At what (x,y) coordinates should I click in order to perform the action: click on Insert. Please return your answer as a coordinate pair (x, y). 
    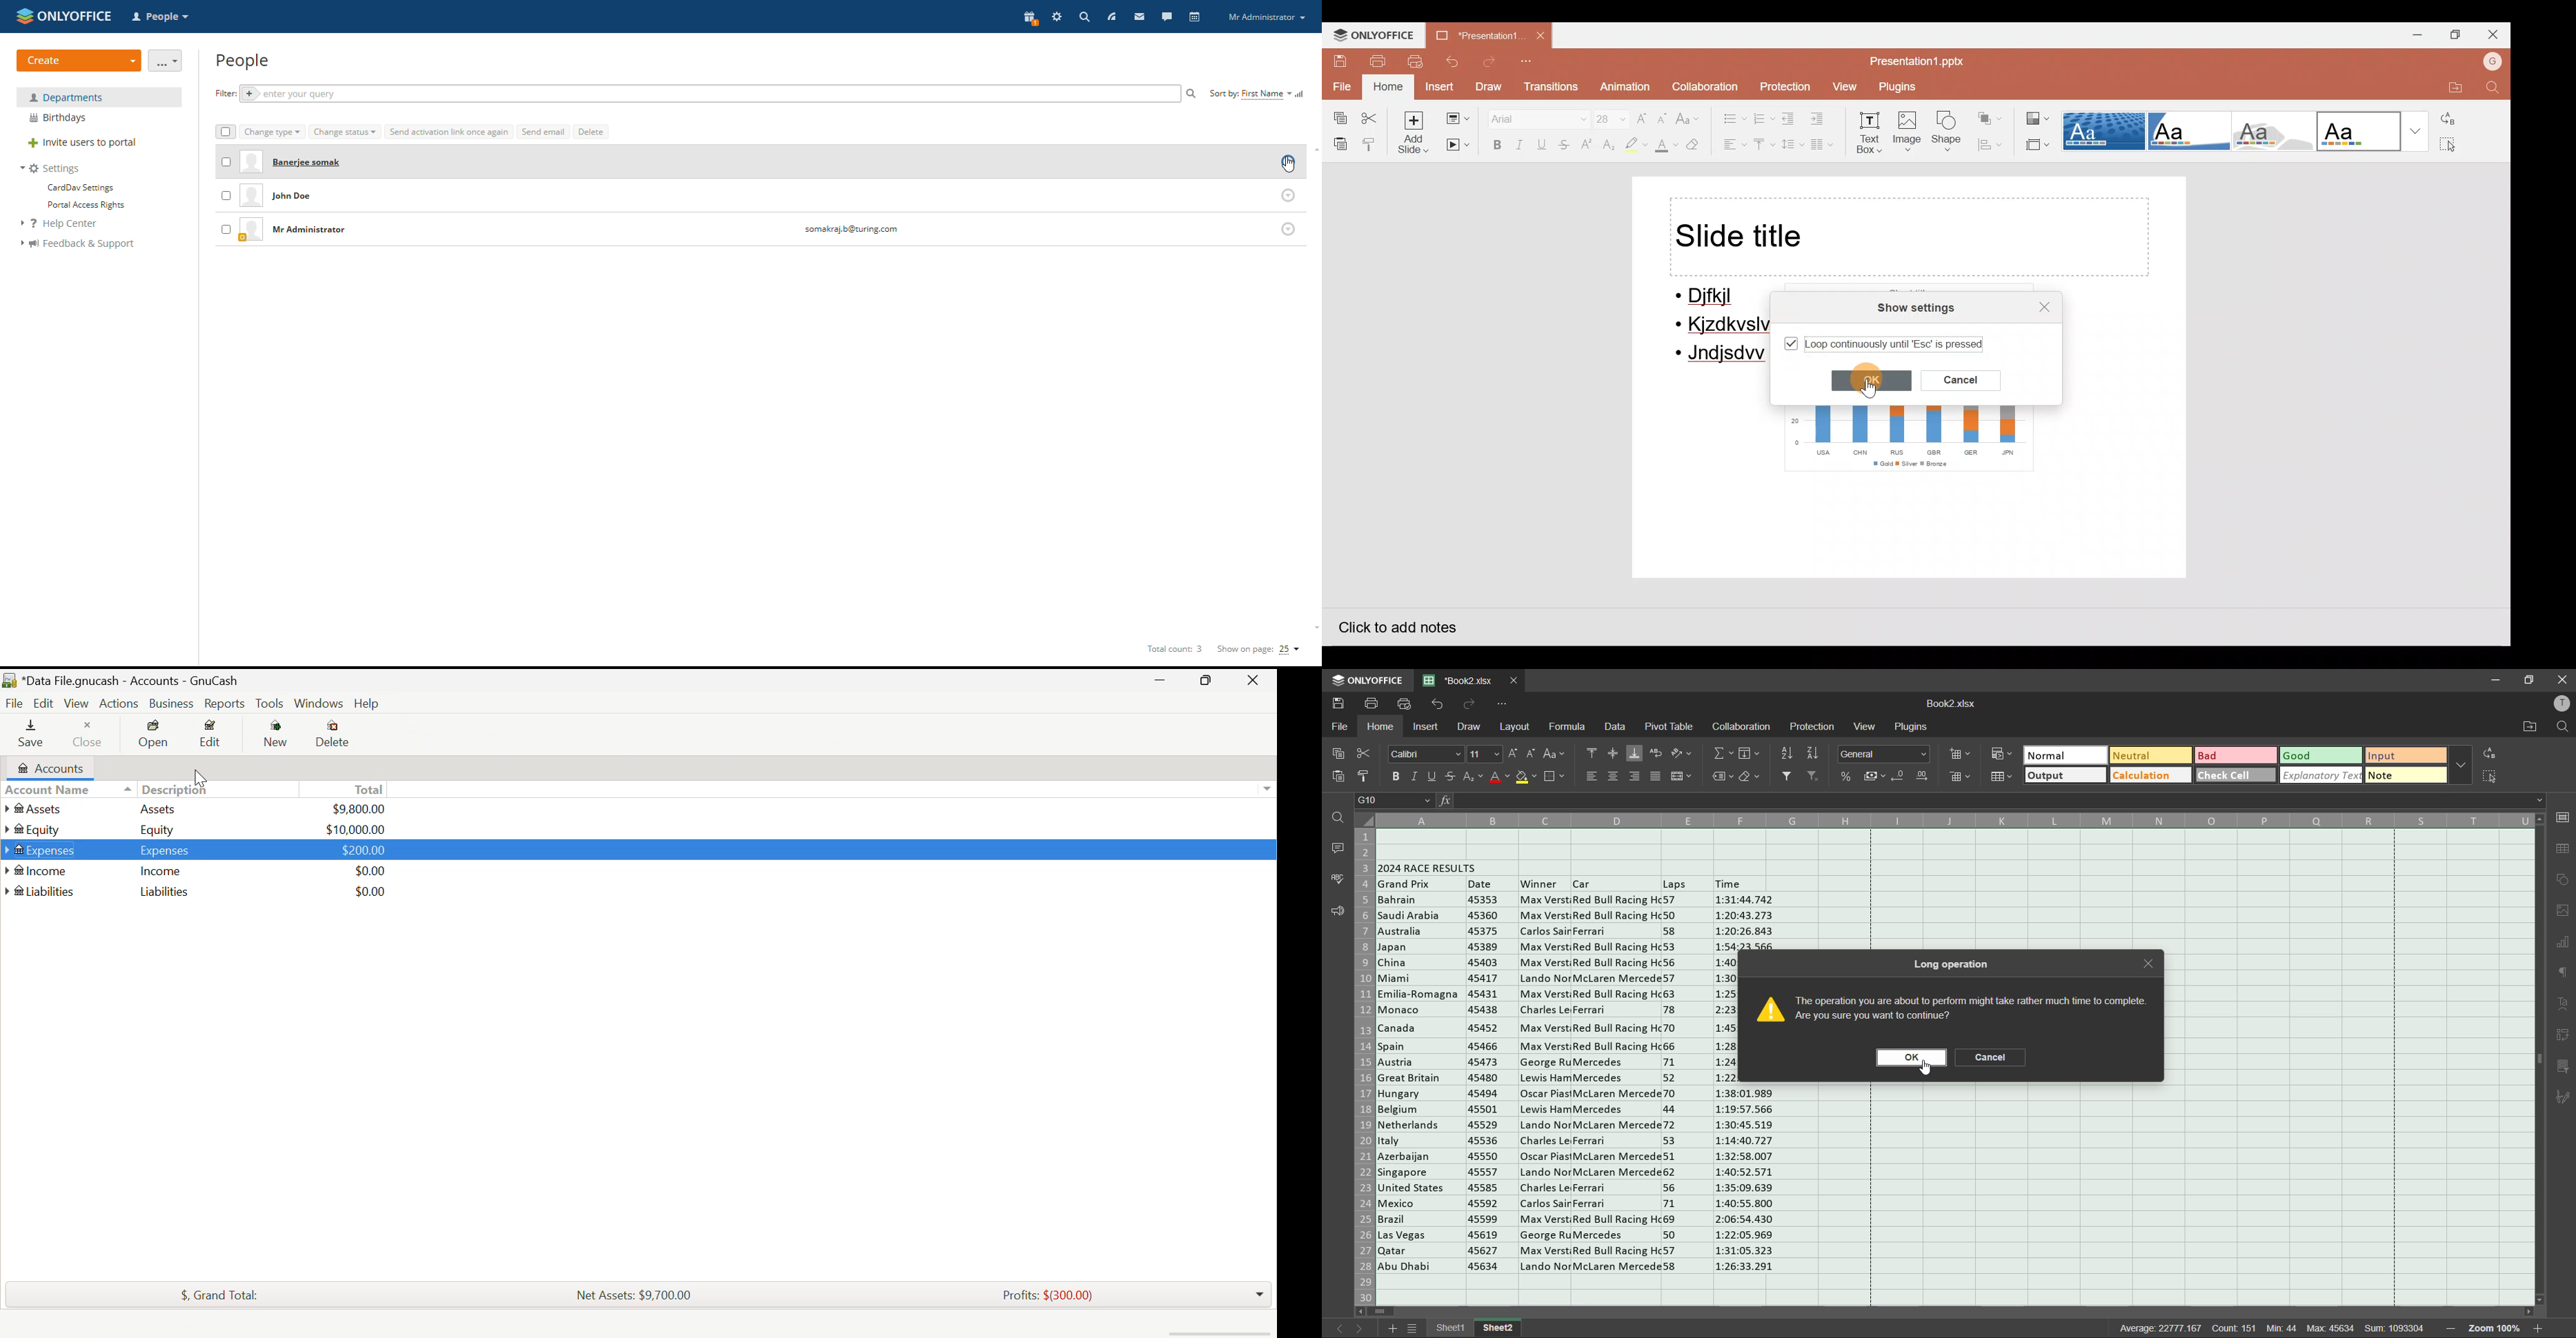
    Looking at the image, I should click on (1436, 87).